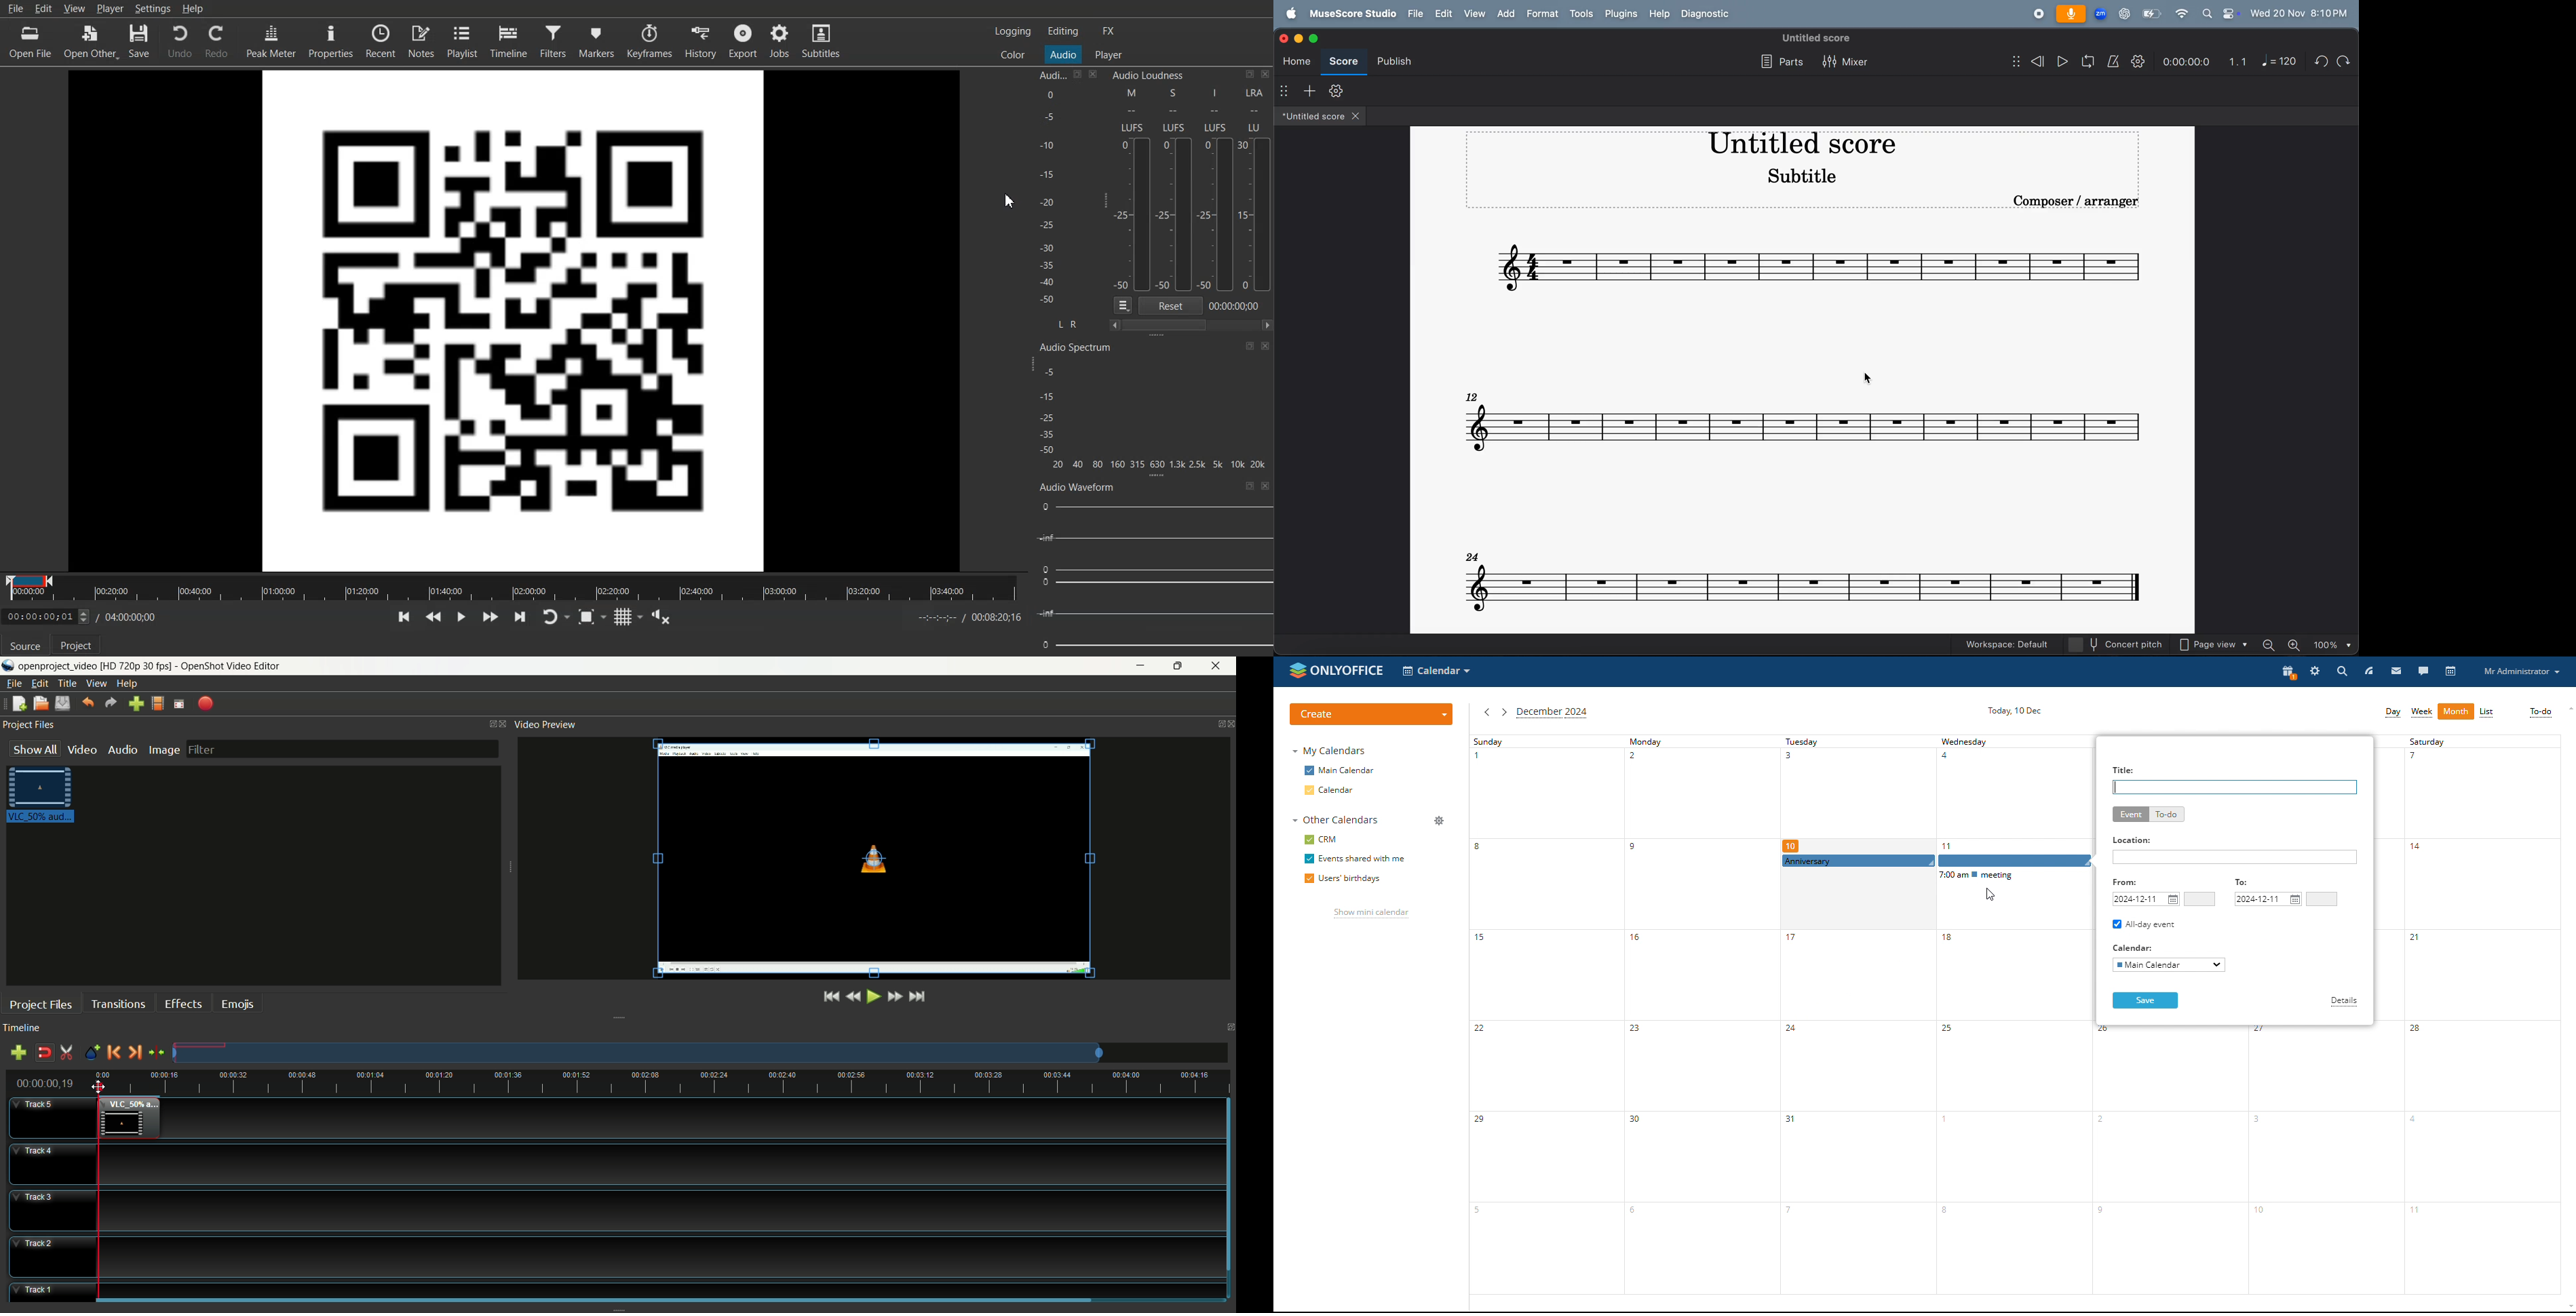 The width and height of the screenshot is (2576, 1316). Describe the element at coordinates (1138, 666) in the screenshot. I see `minimize` at that location.